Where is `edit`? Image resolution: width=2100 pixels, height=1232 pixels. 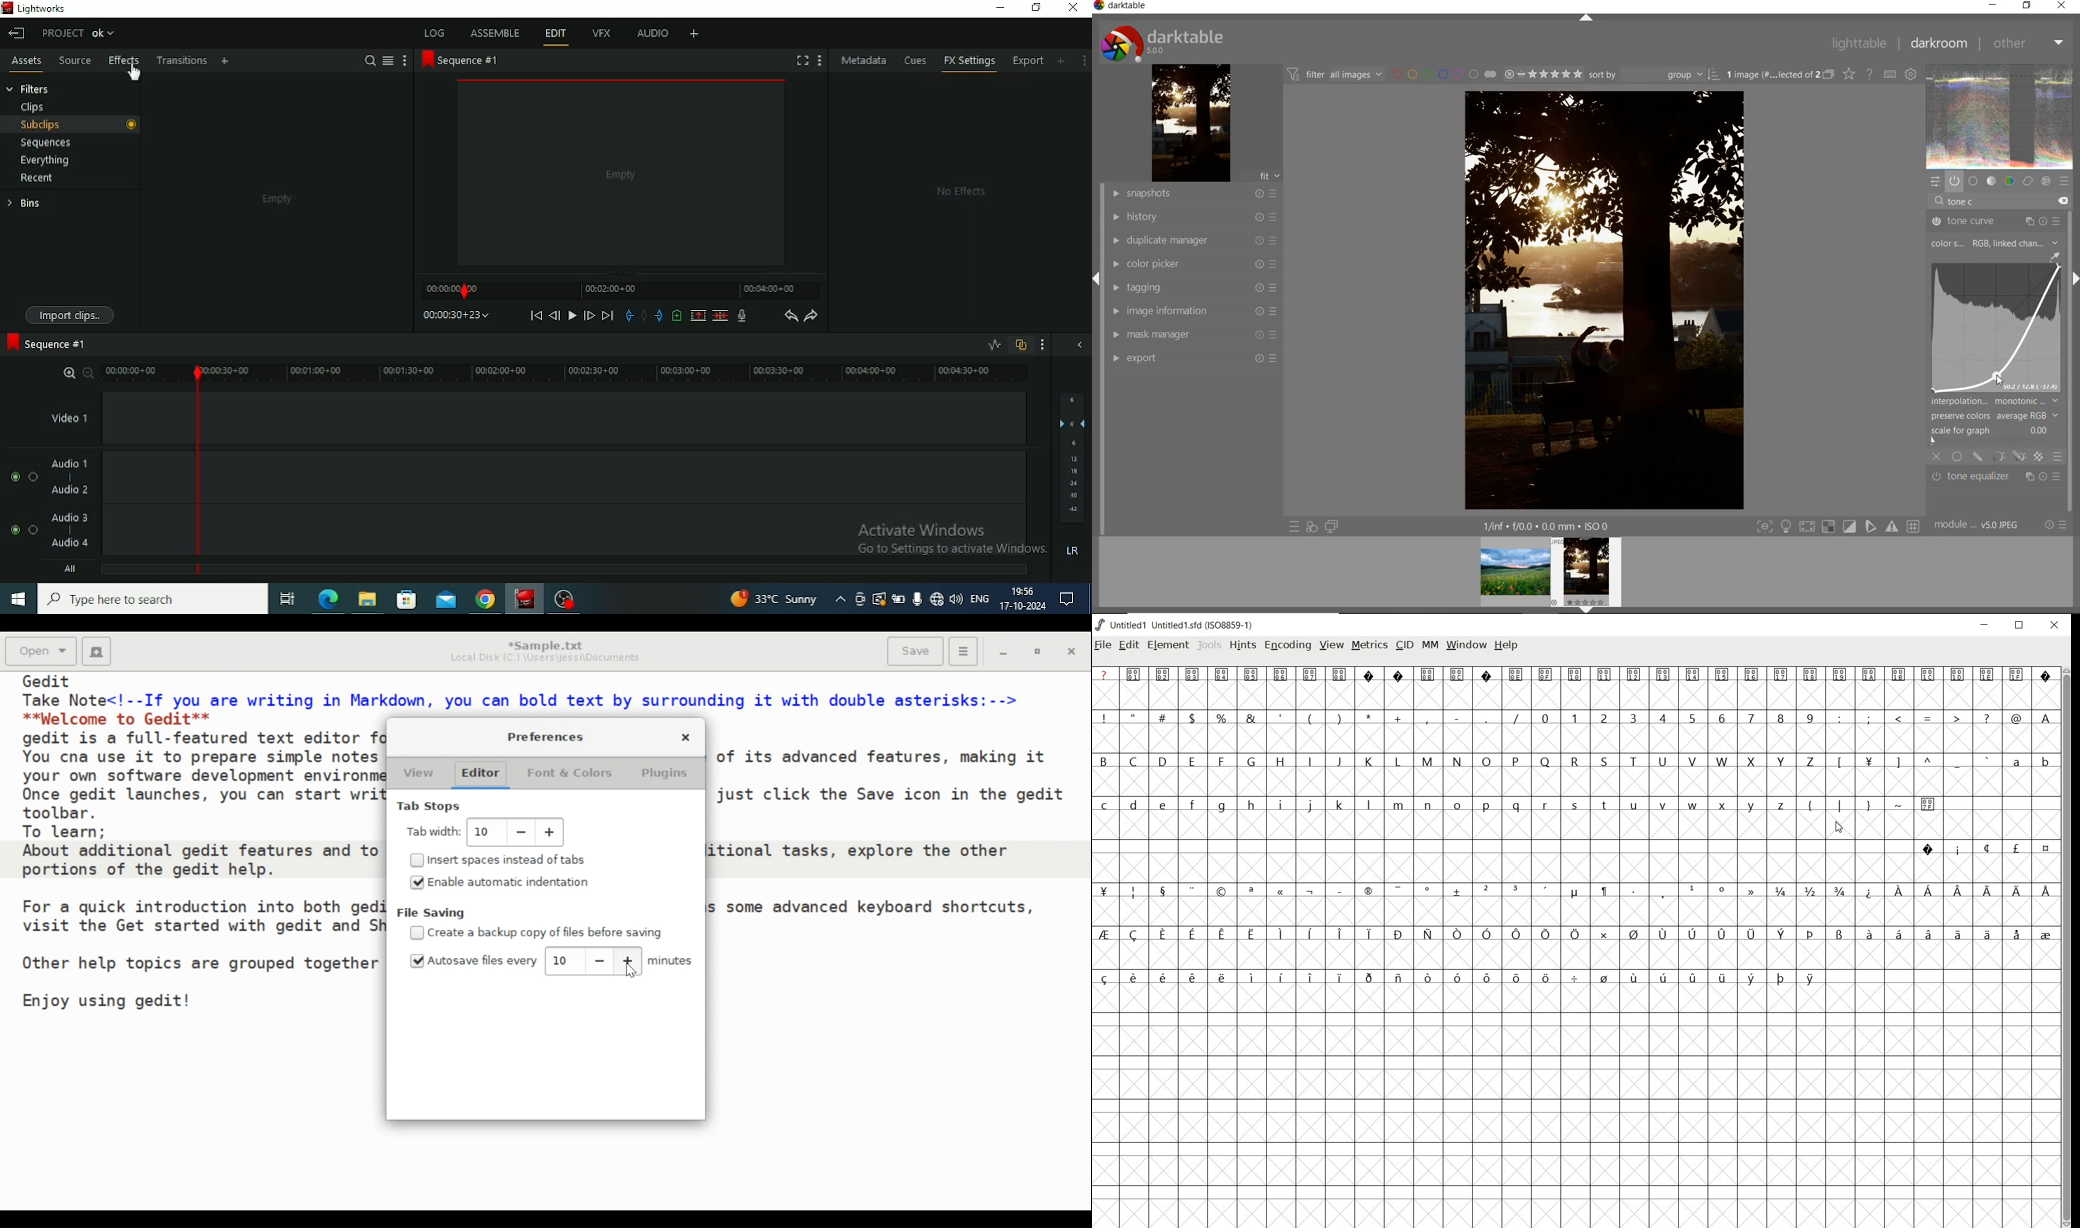 edit is located at coordinates (1128, 645).